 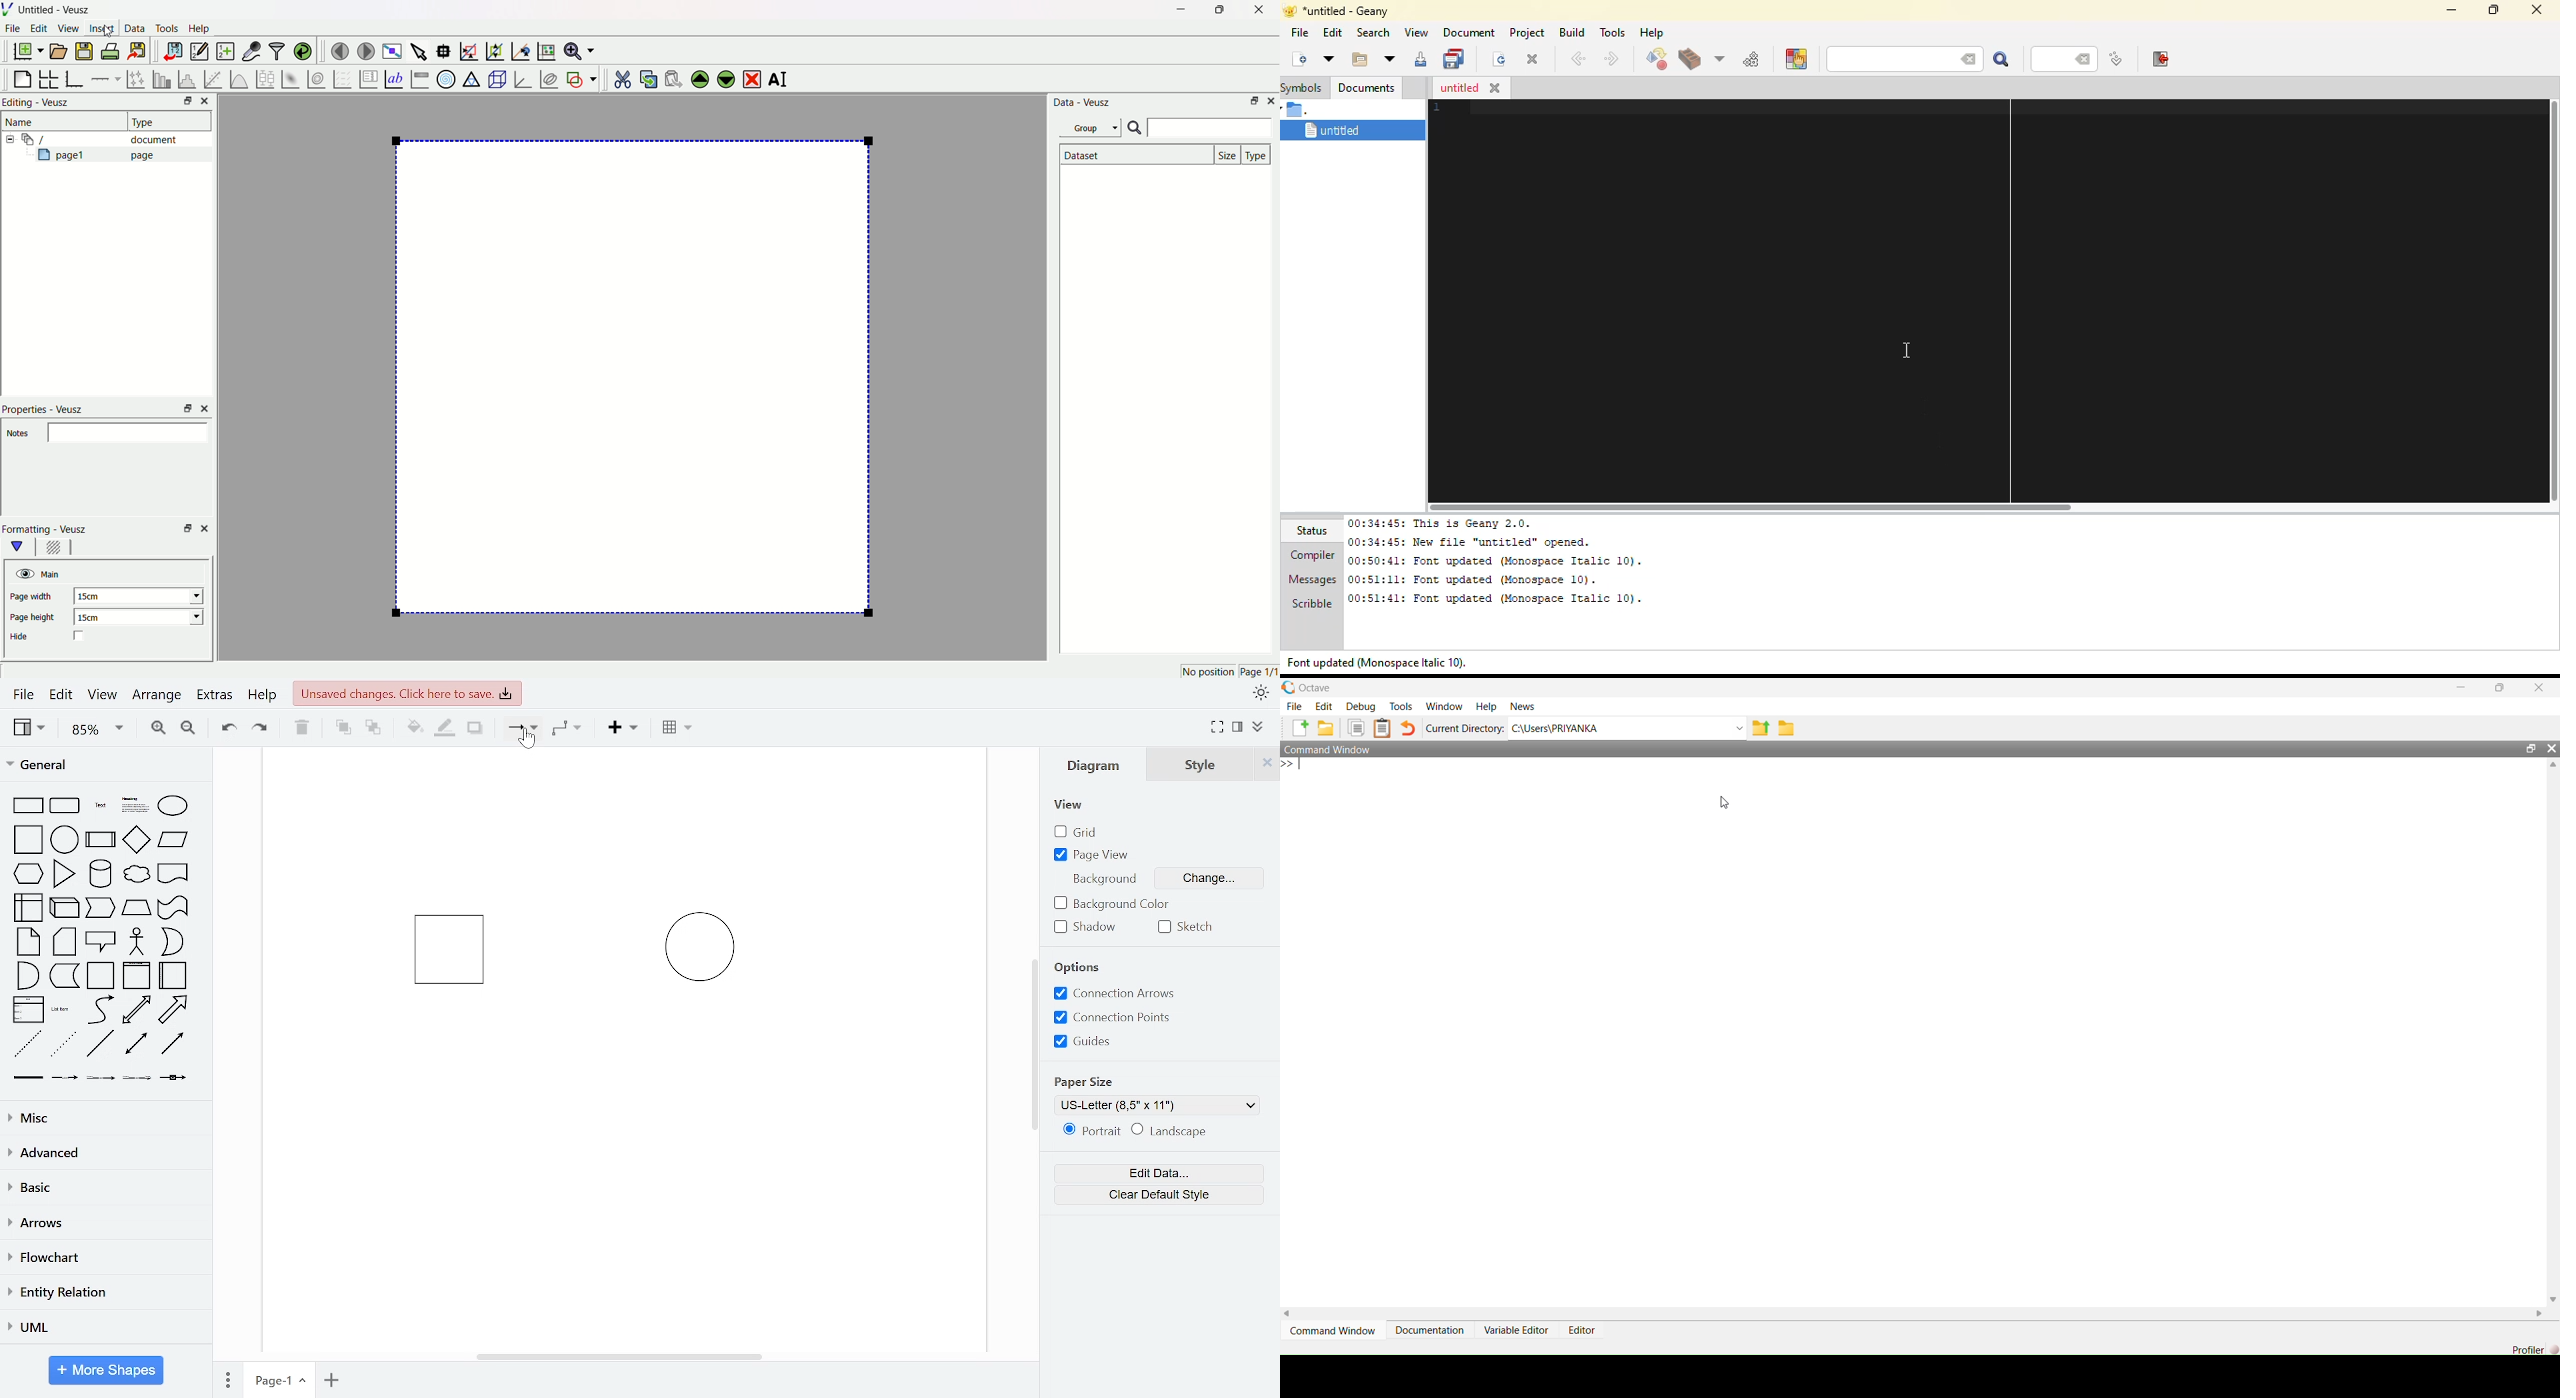 I want to click on Undo, so click(x=1409, y=727).